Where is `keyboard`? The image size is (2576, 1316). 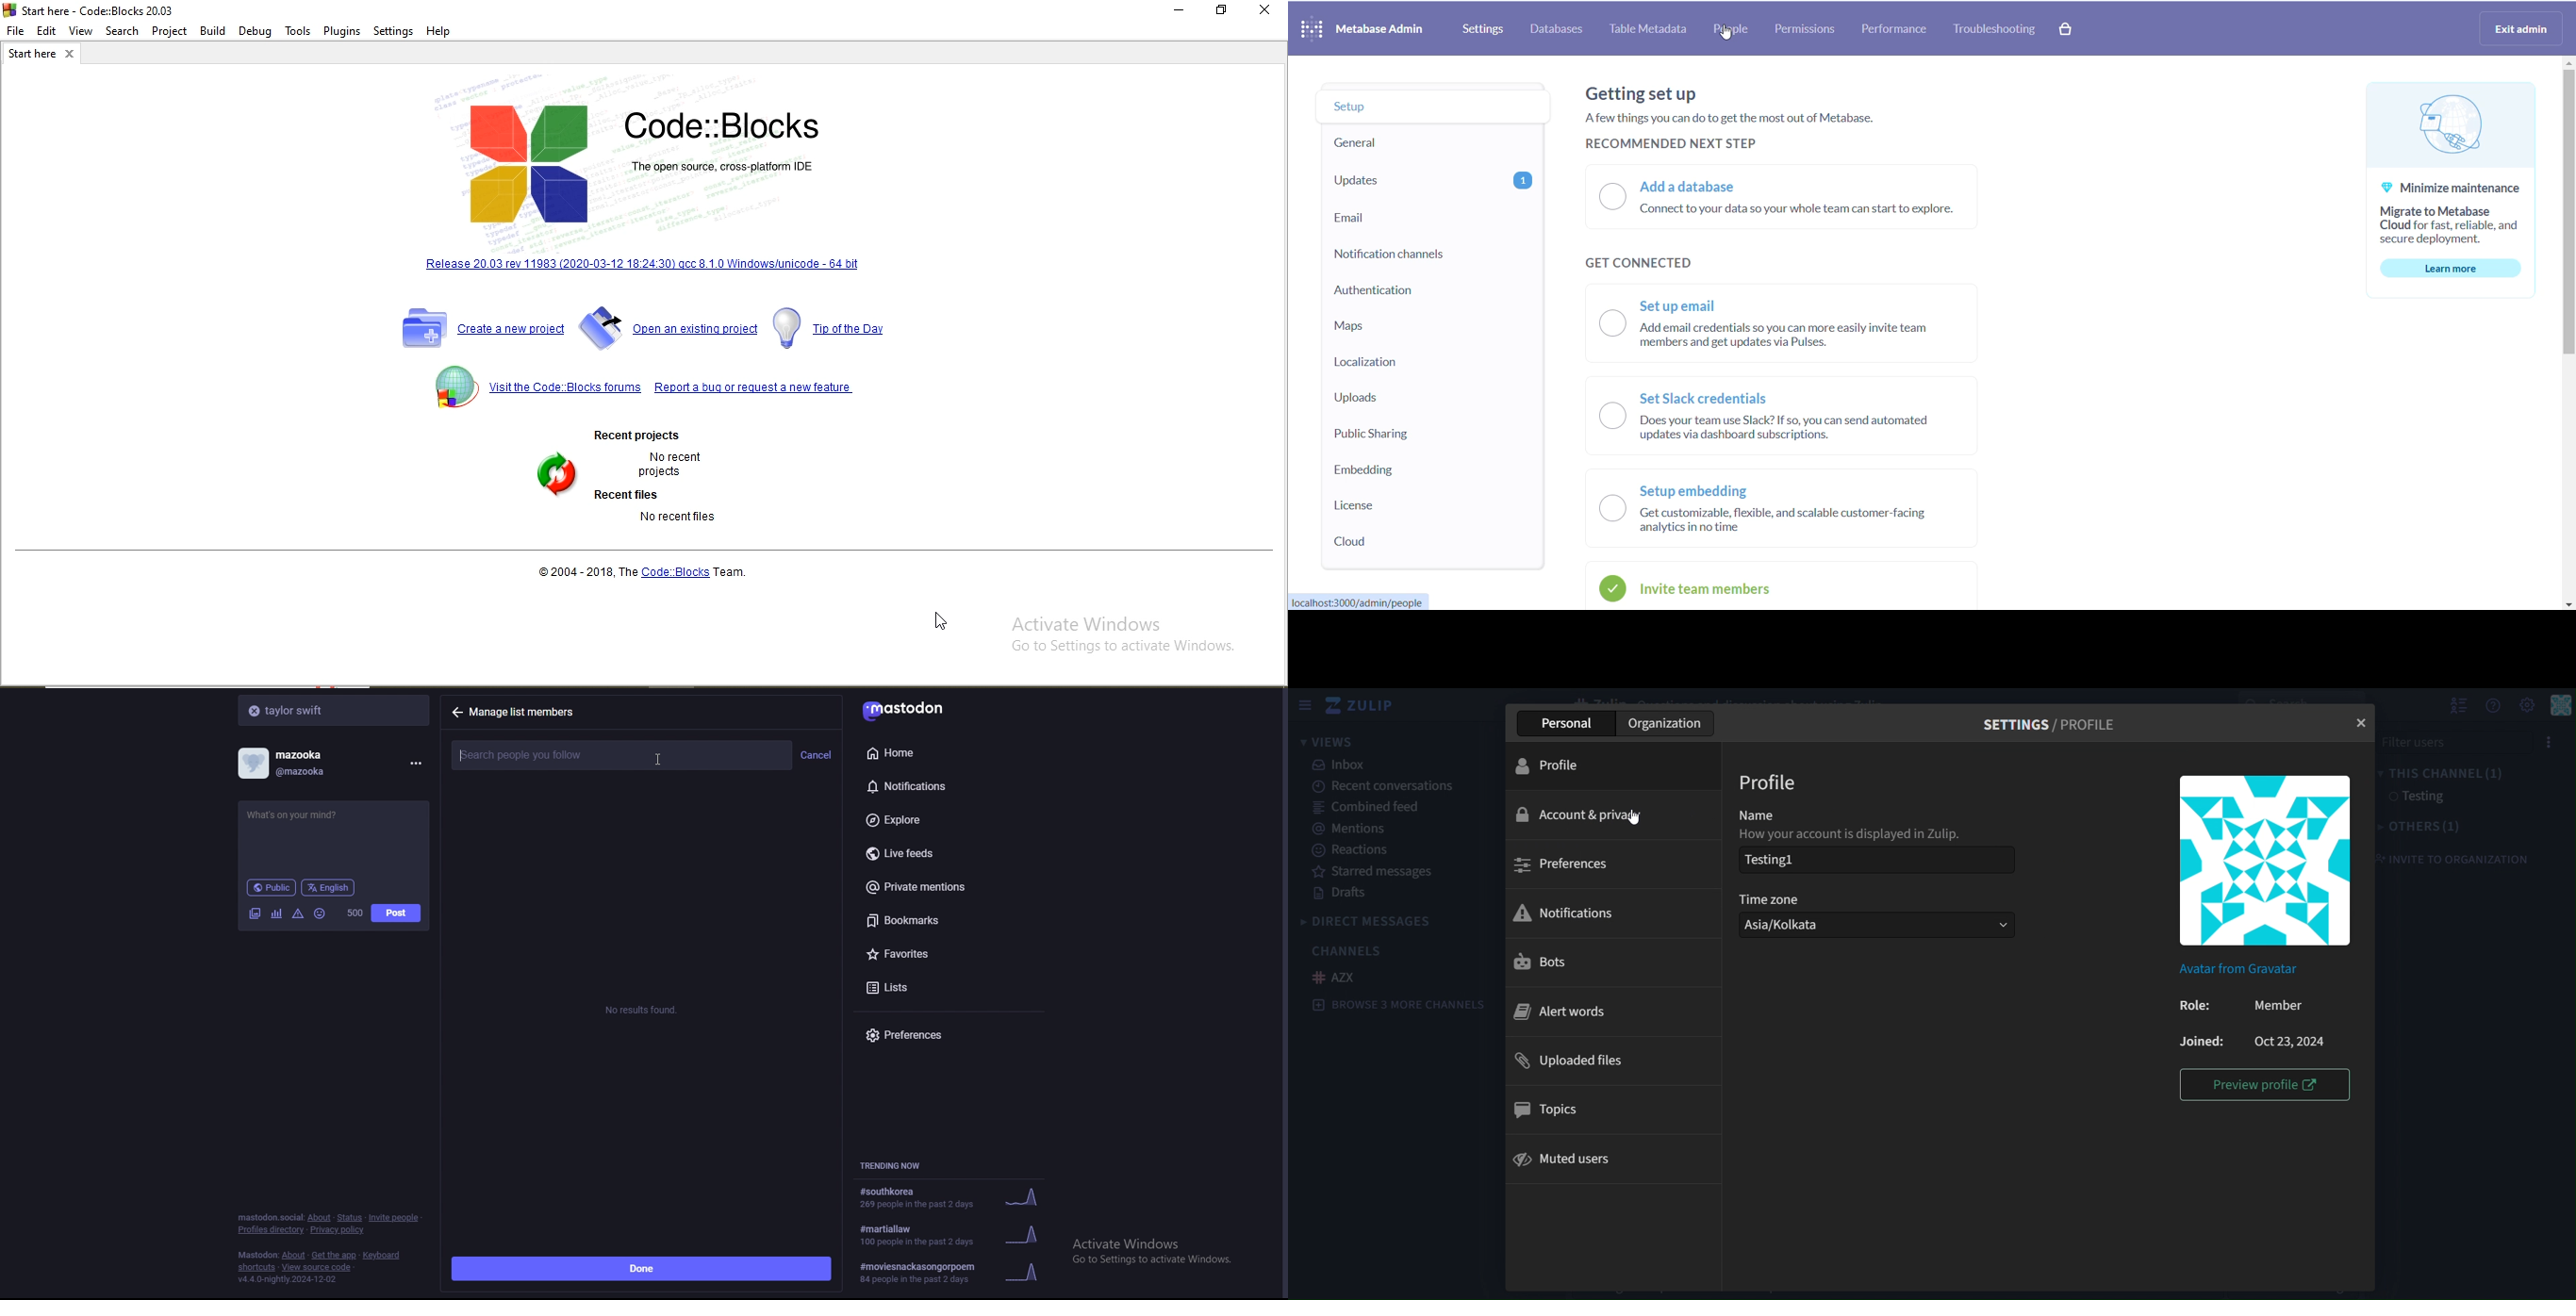
keyboard is located at coordinates (383, 1256).